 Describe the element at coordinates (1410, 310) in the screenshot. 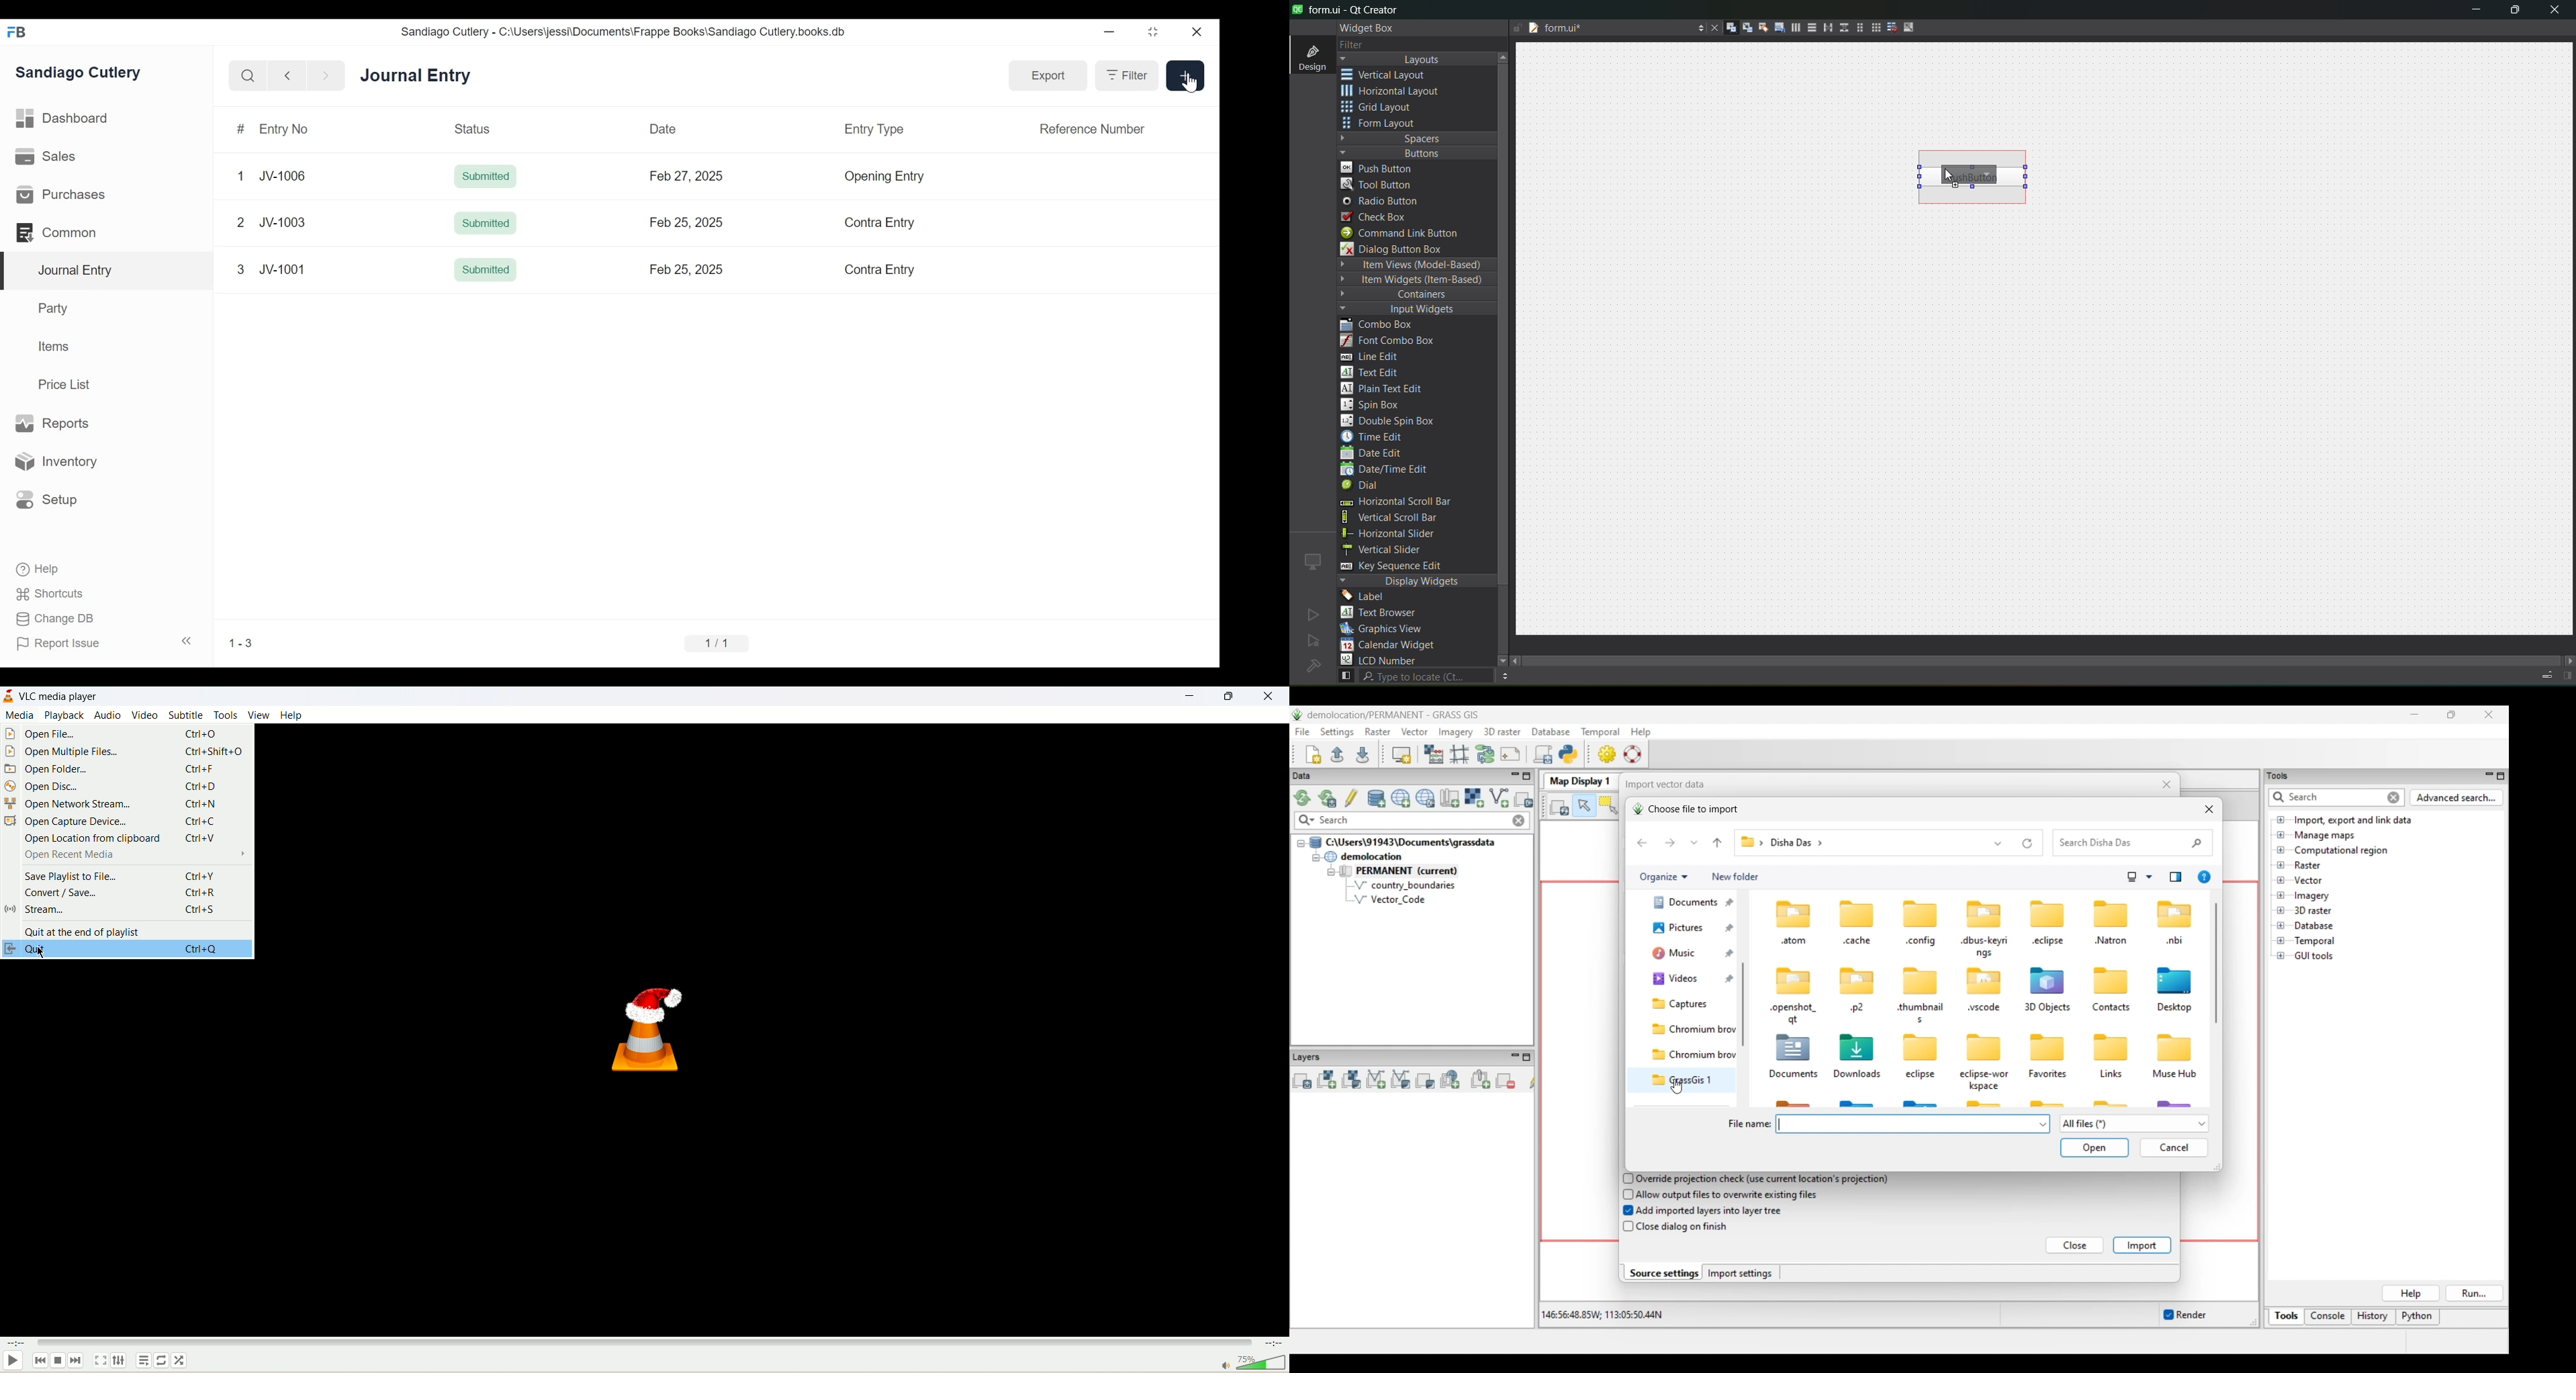

I see `input widgets` at that location.